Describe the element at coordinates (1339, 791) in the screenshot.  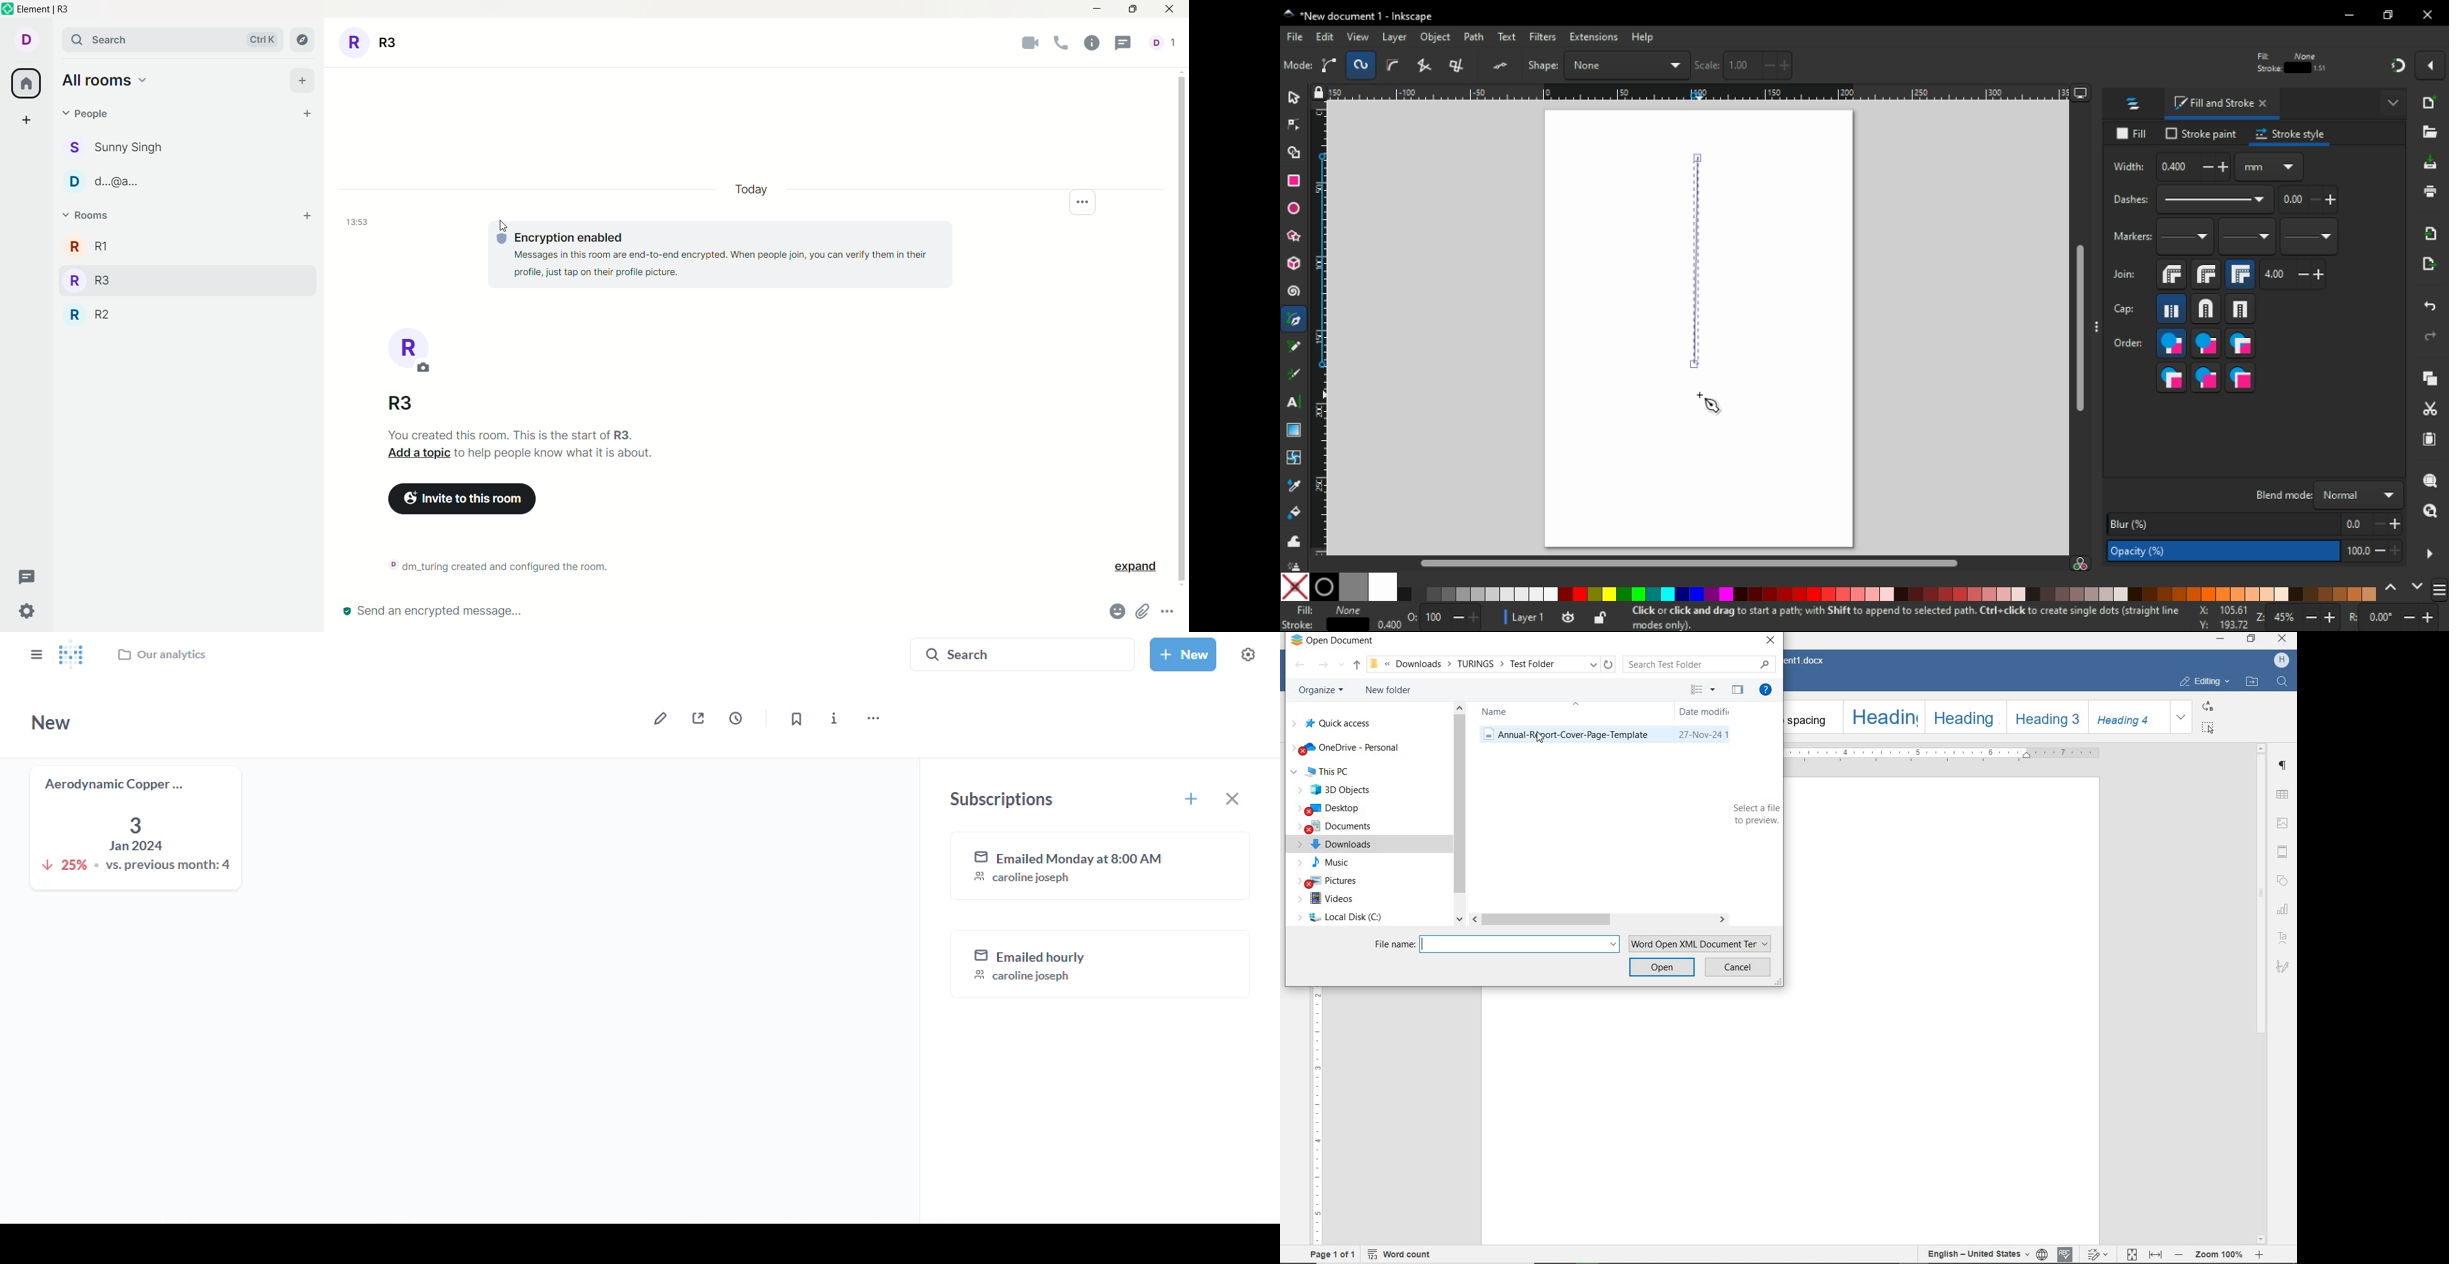
I see `3D Objects` at that location.